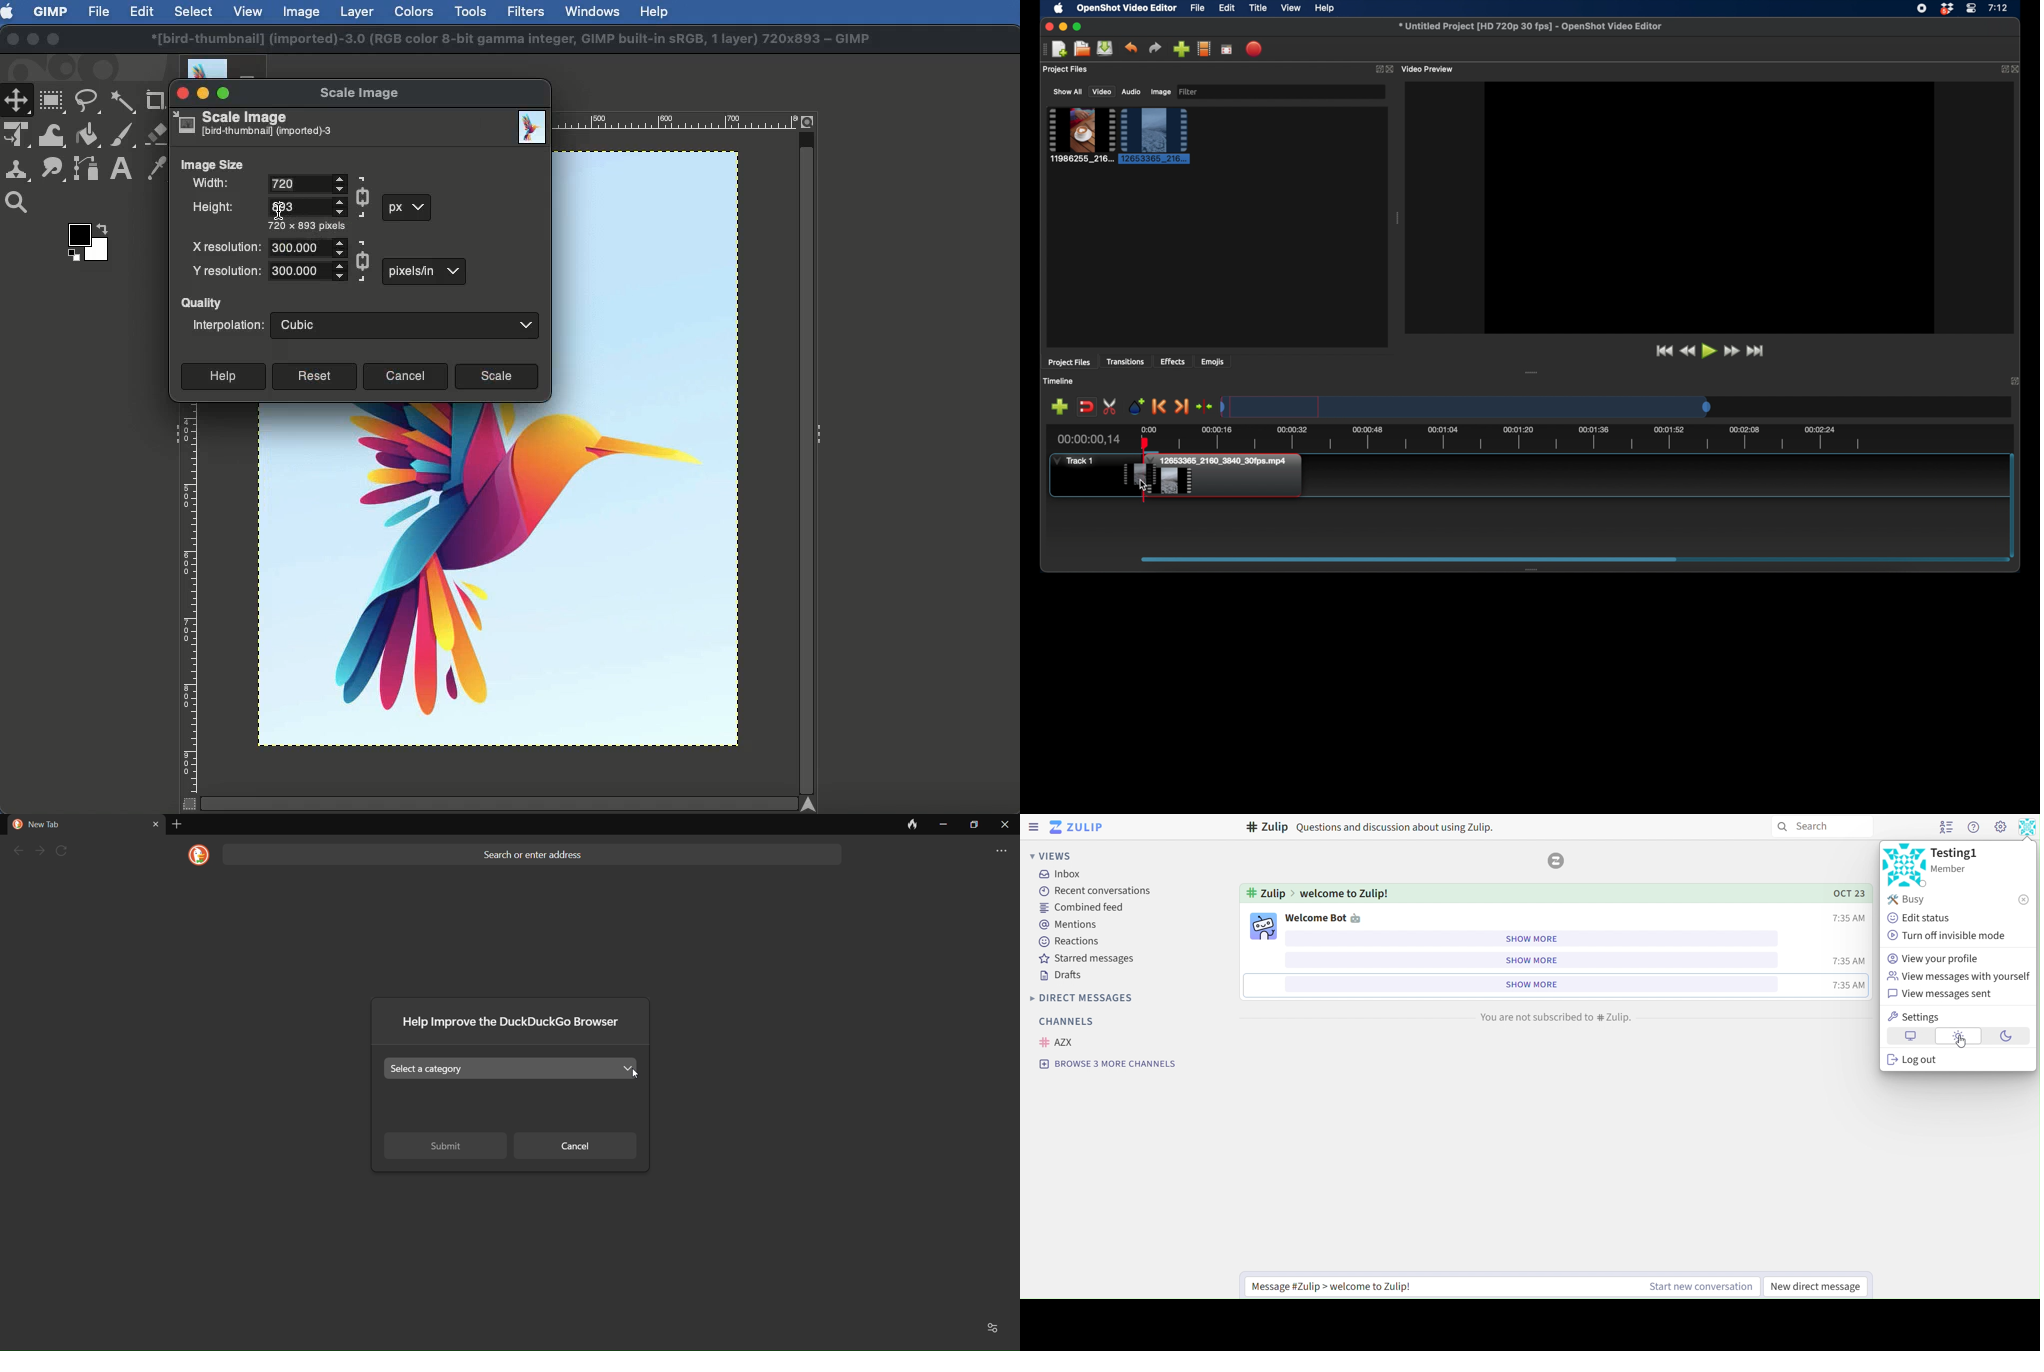 This screenshot has height=1372, width=2044. What do you see at coordinates (1556, 861) in the screenshot?
I see `image` at bounding box center [1556, 861].